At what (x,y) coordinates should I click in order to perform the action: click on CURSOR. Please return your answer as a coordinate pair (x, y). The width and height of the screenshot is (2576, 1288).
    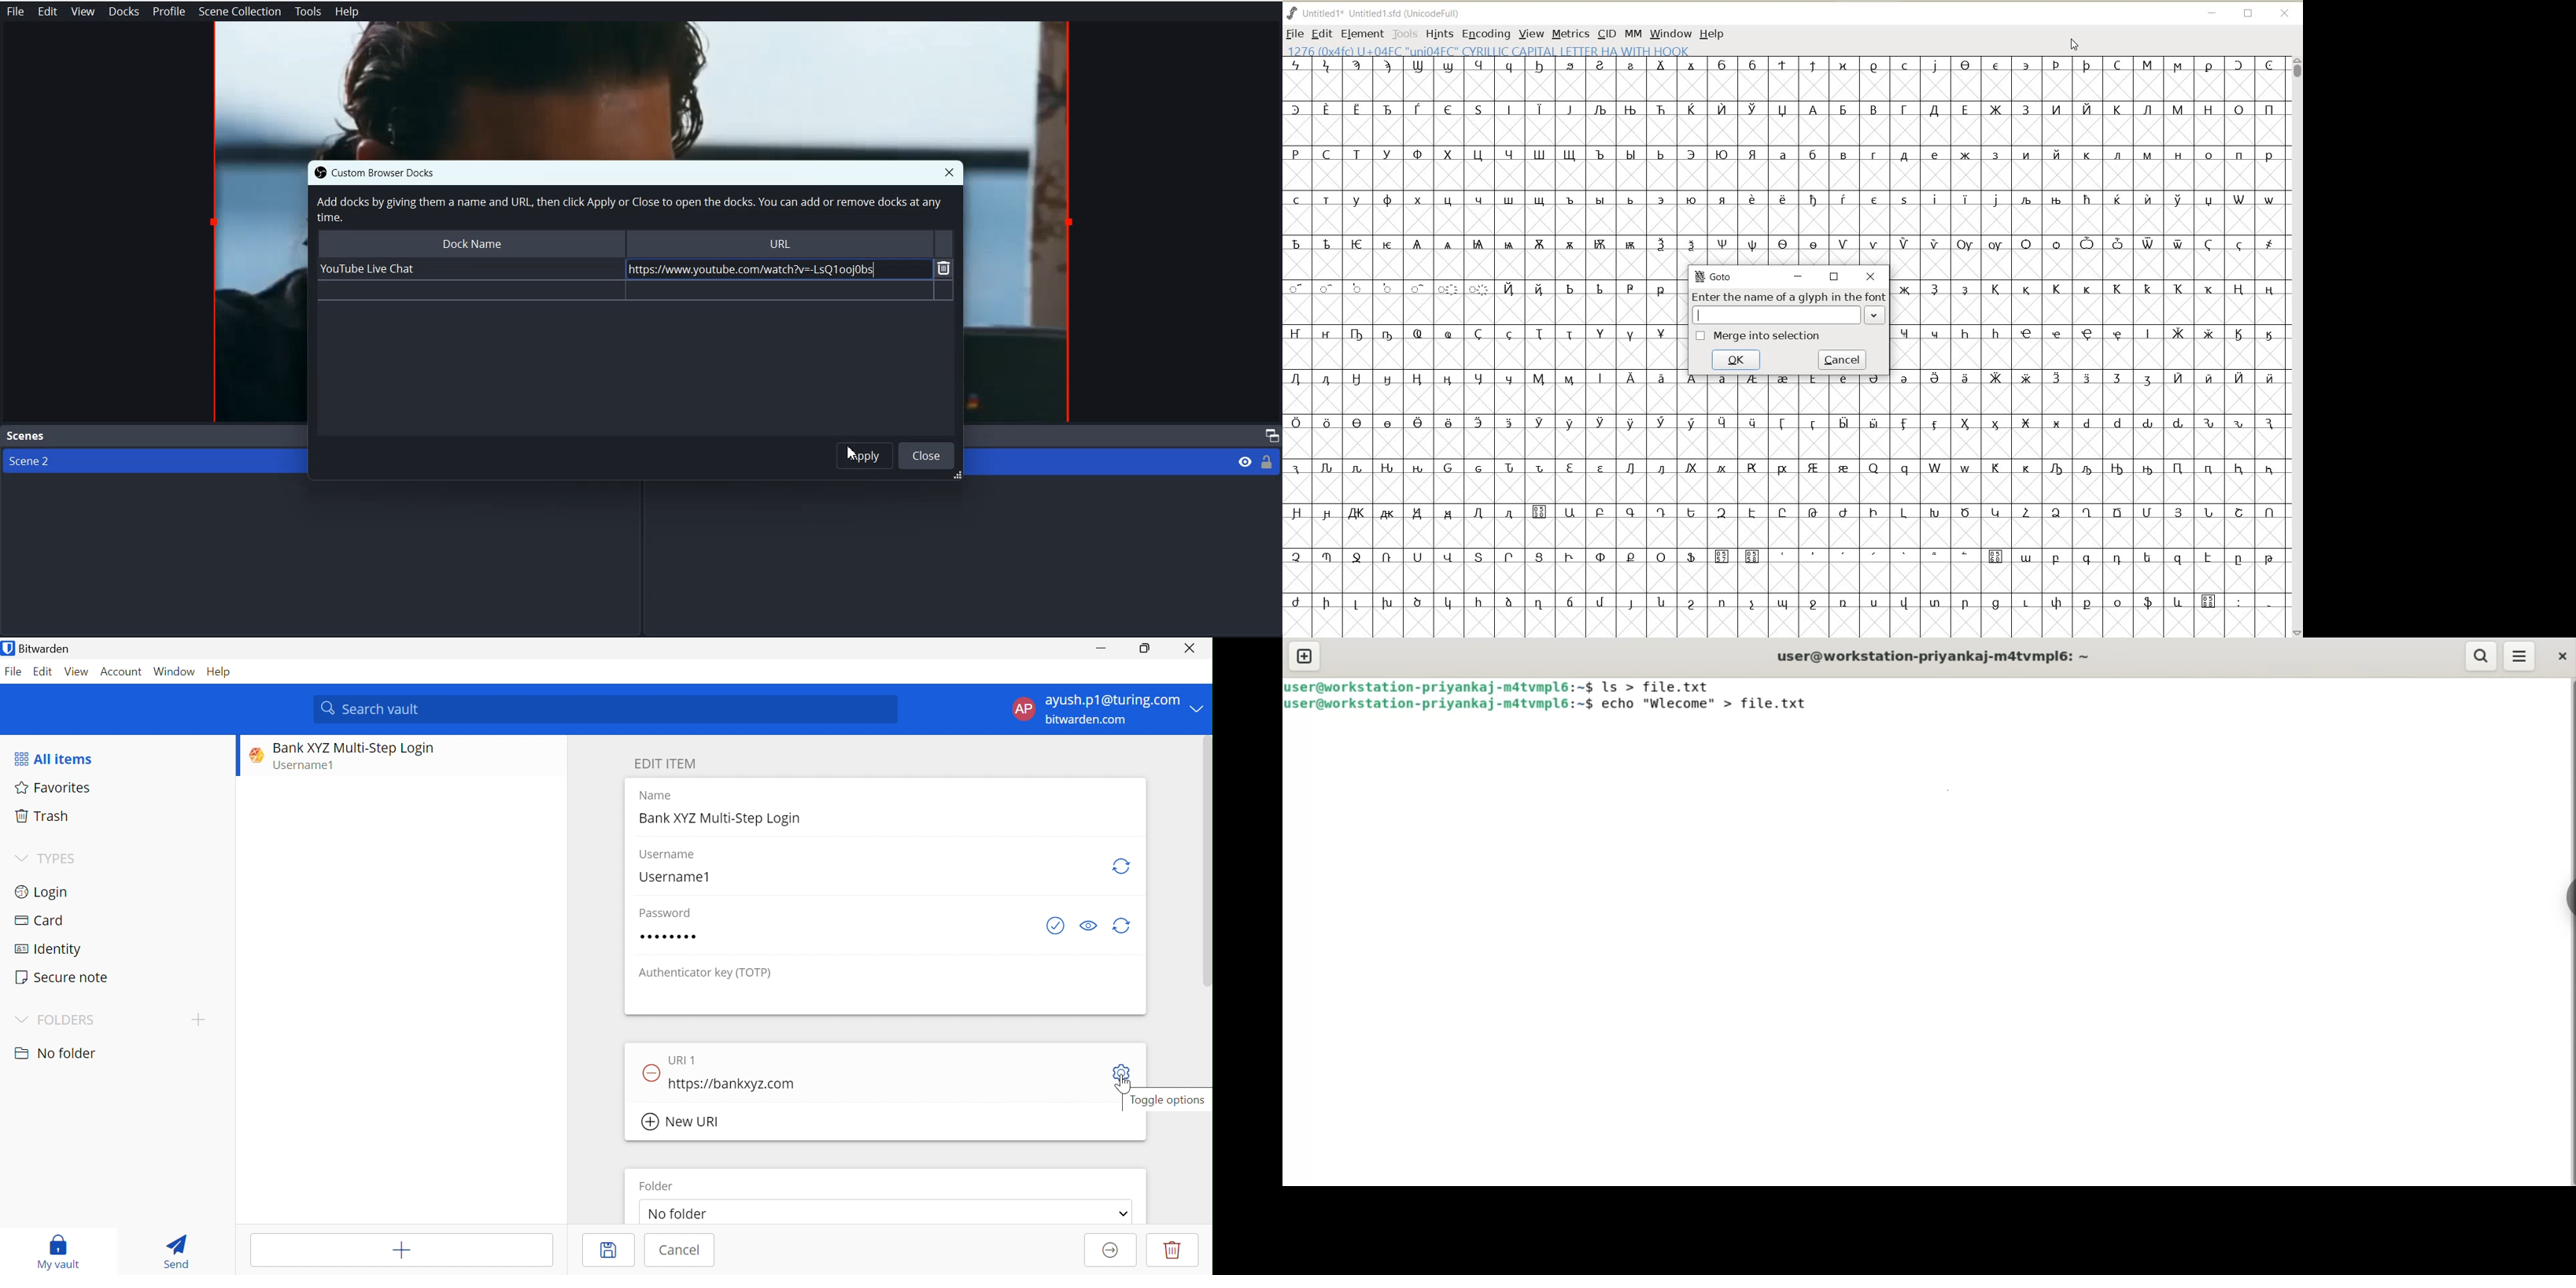
    Looking at the image, I should click on (2076, 44).